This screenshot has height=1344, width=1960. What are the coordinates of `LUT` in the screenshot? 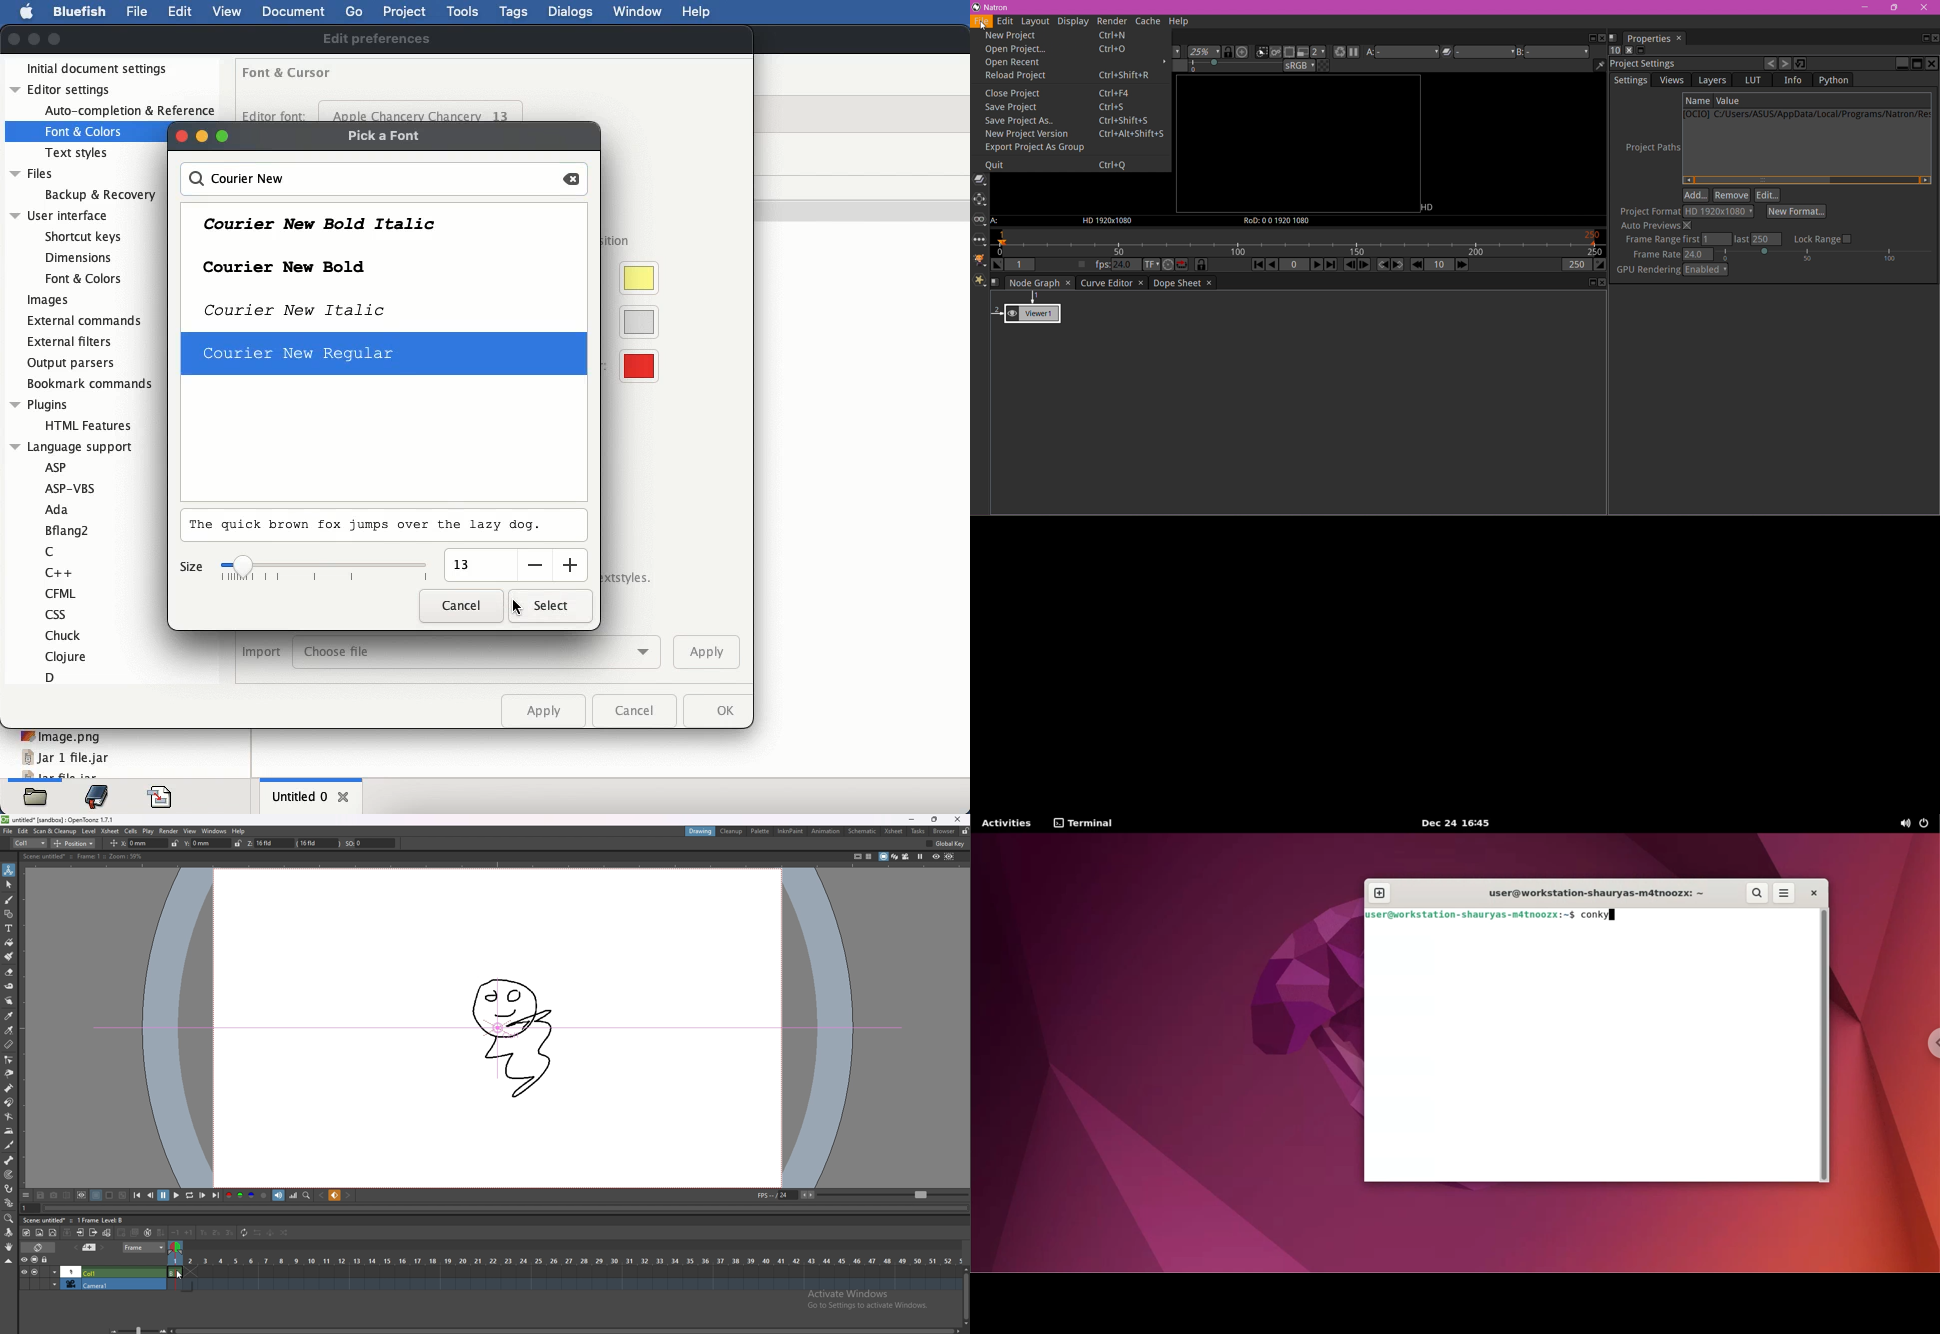 It's located at (1754, 80).